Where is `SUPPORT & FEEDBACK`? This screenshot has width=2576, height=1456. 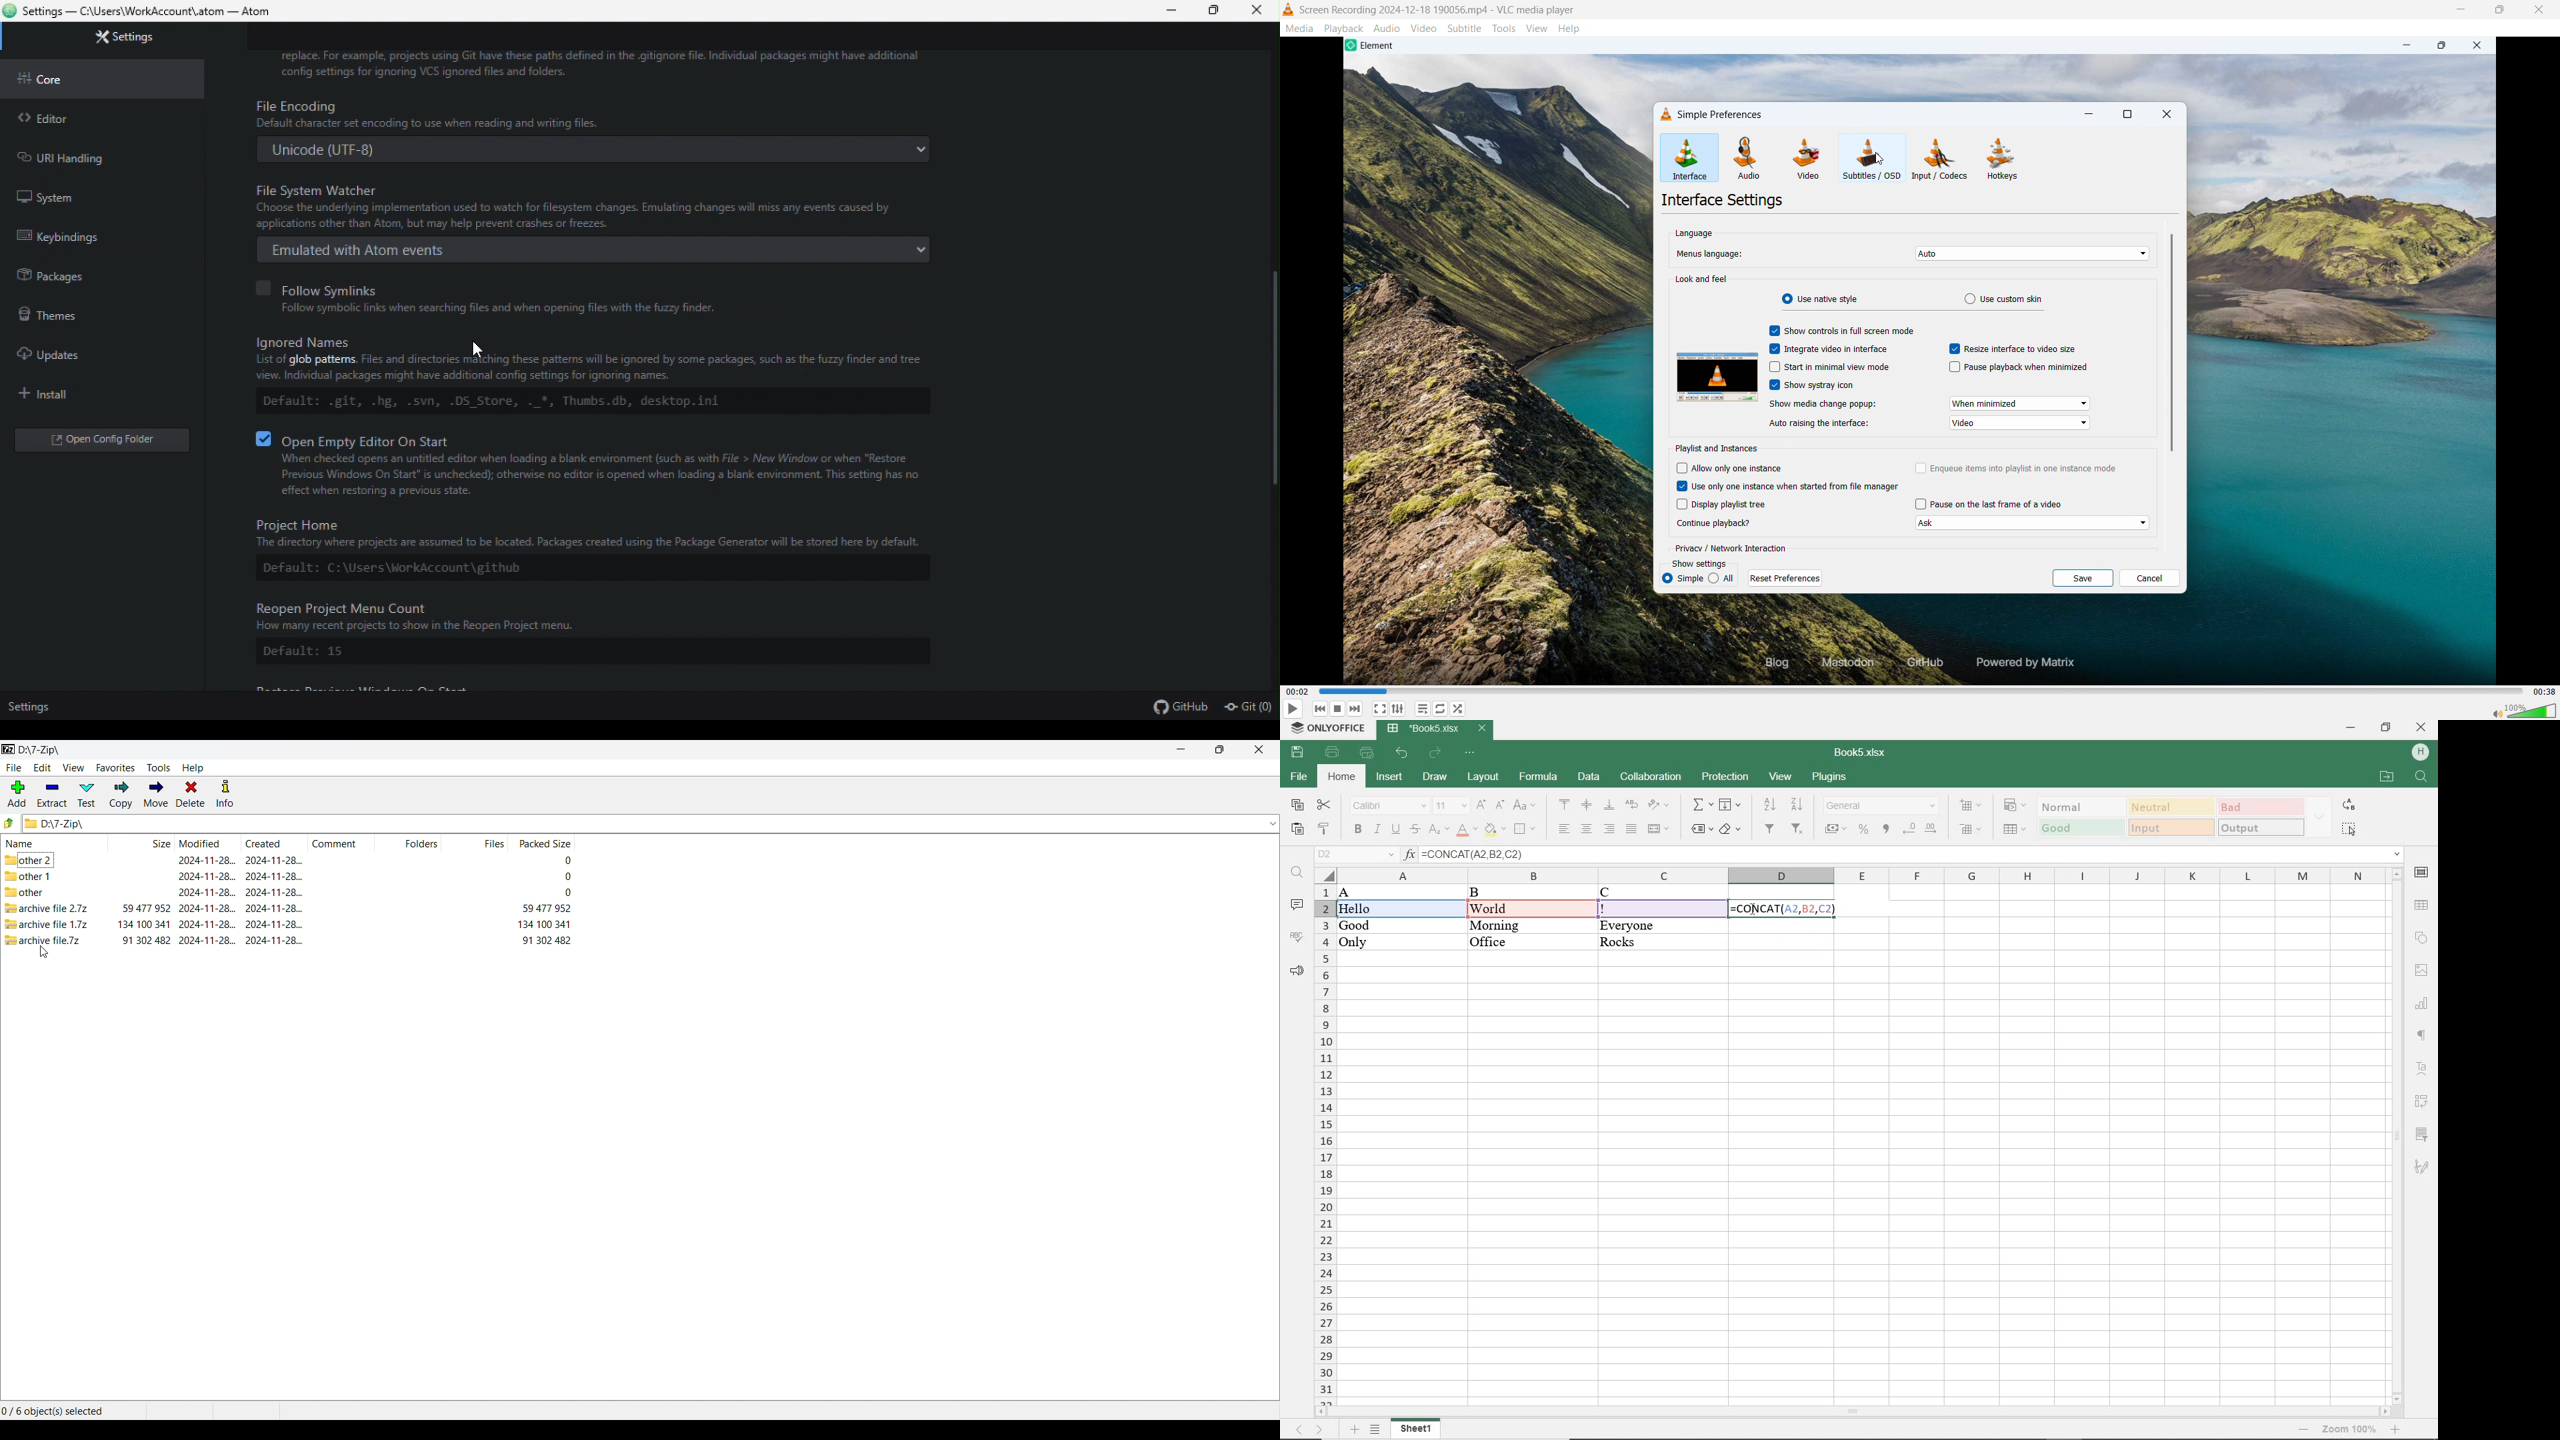
SUPPORT & FEEDBACK is located at coordinates (1296, 970).